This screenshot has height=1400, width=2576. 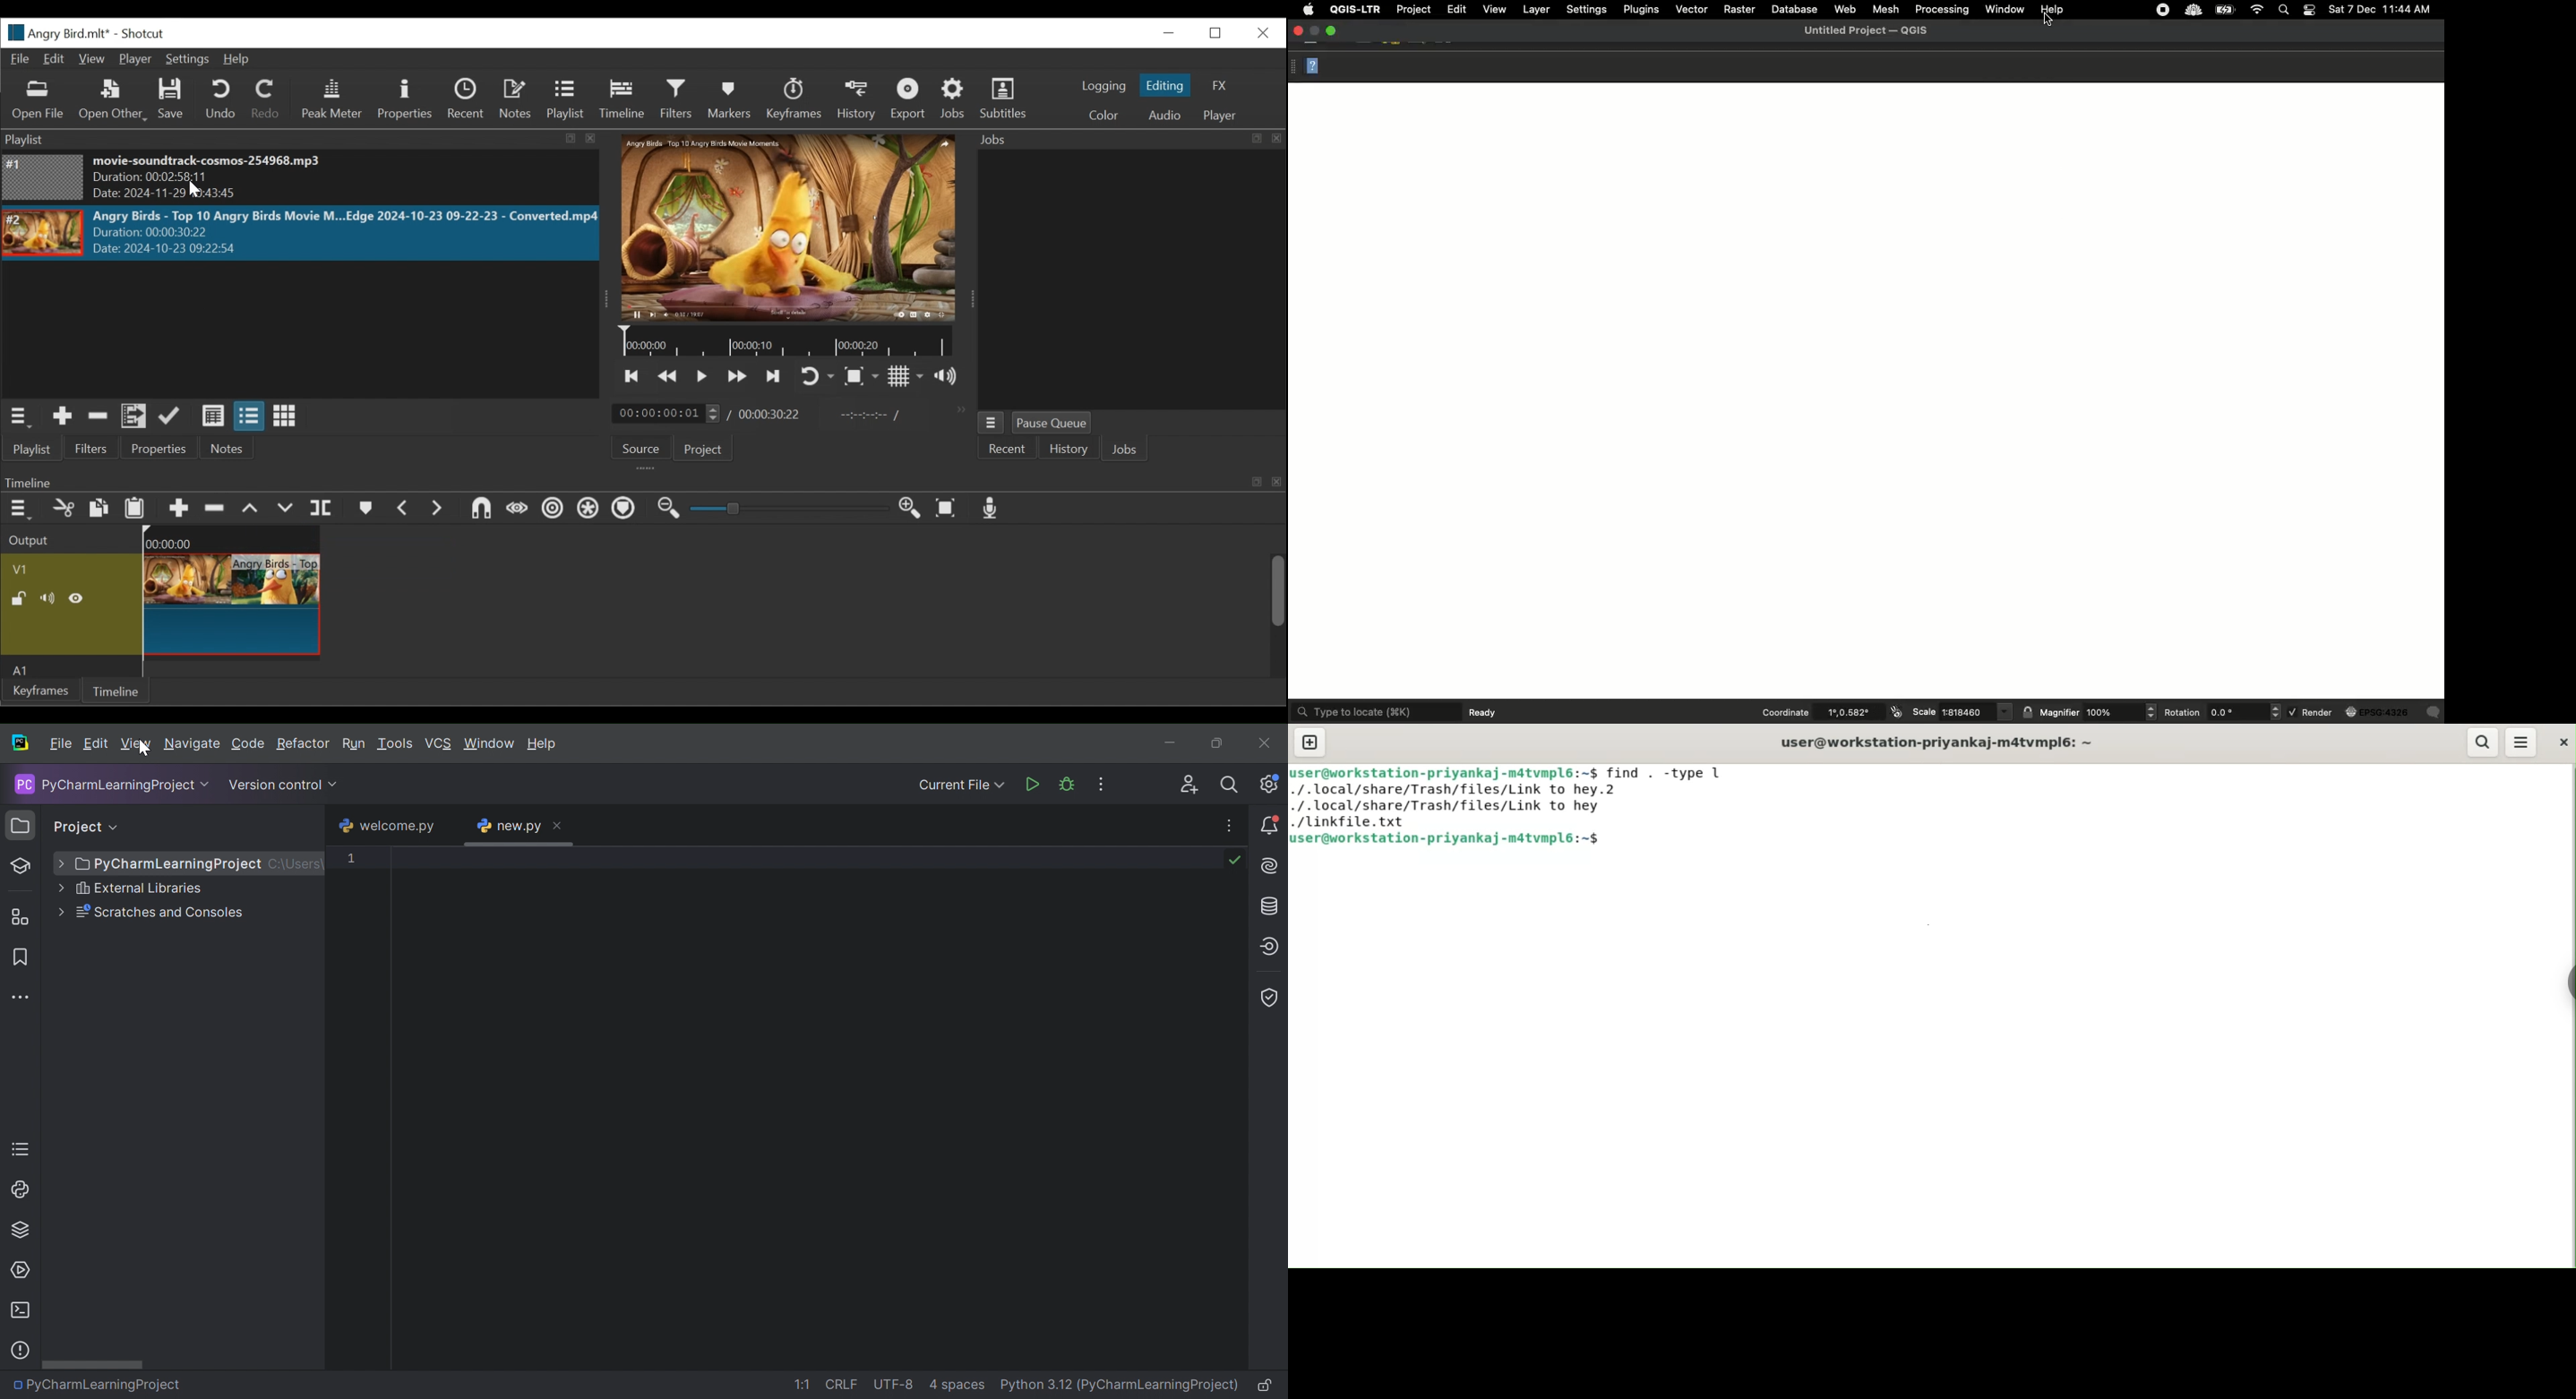 I want to click on Toggle Zoom, so click(x=863, y=377).